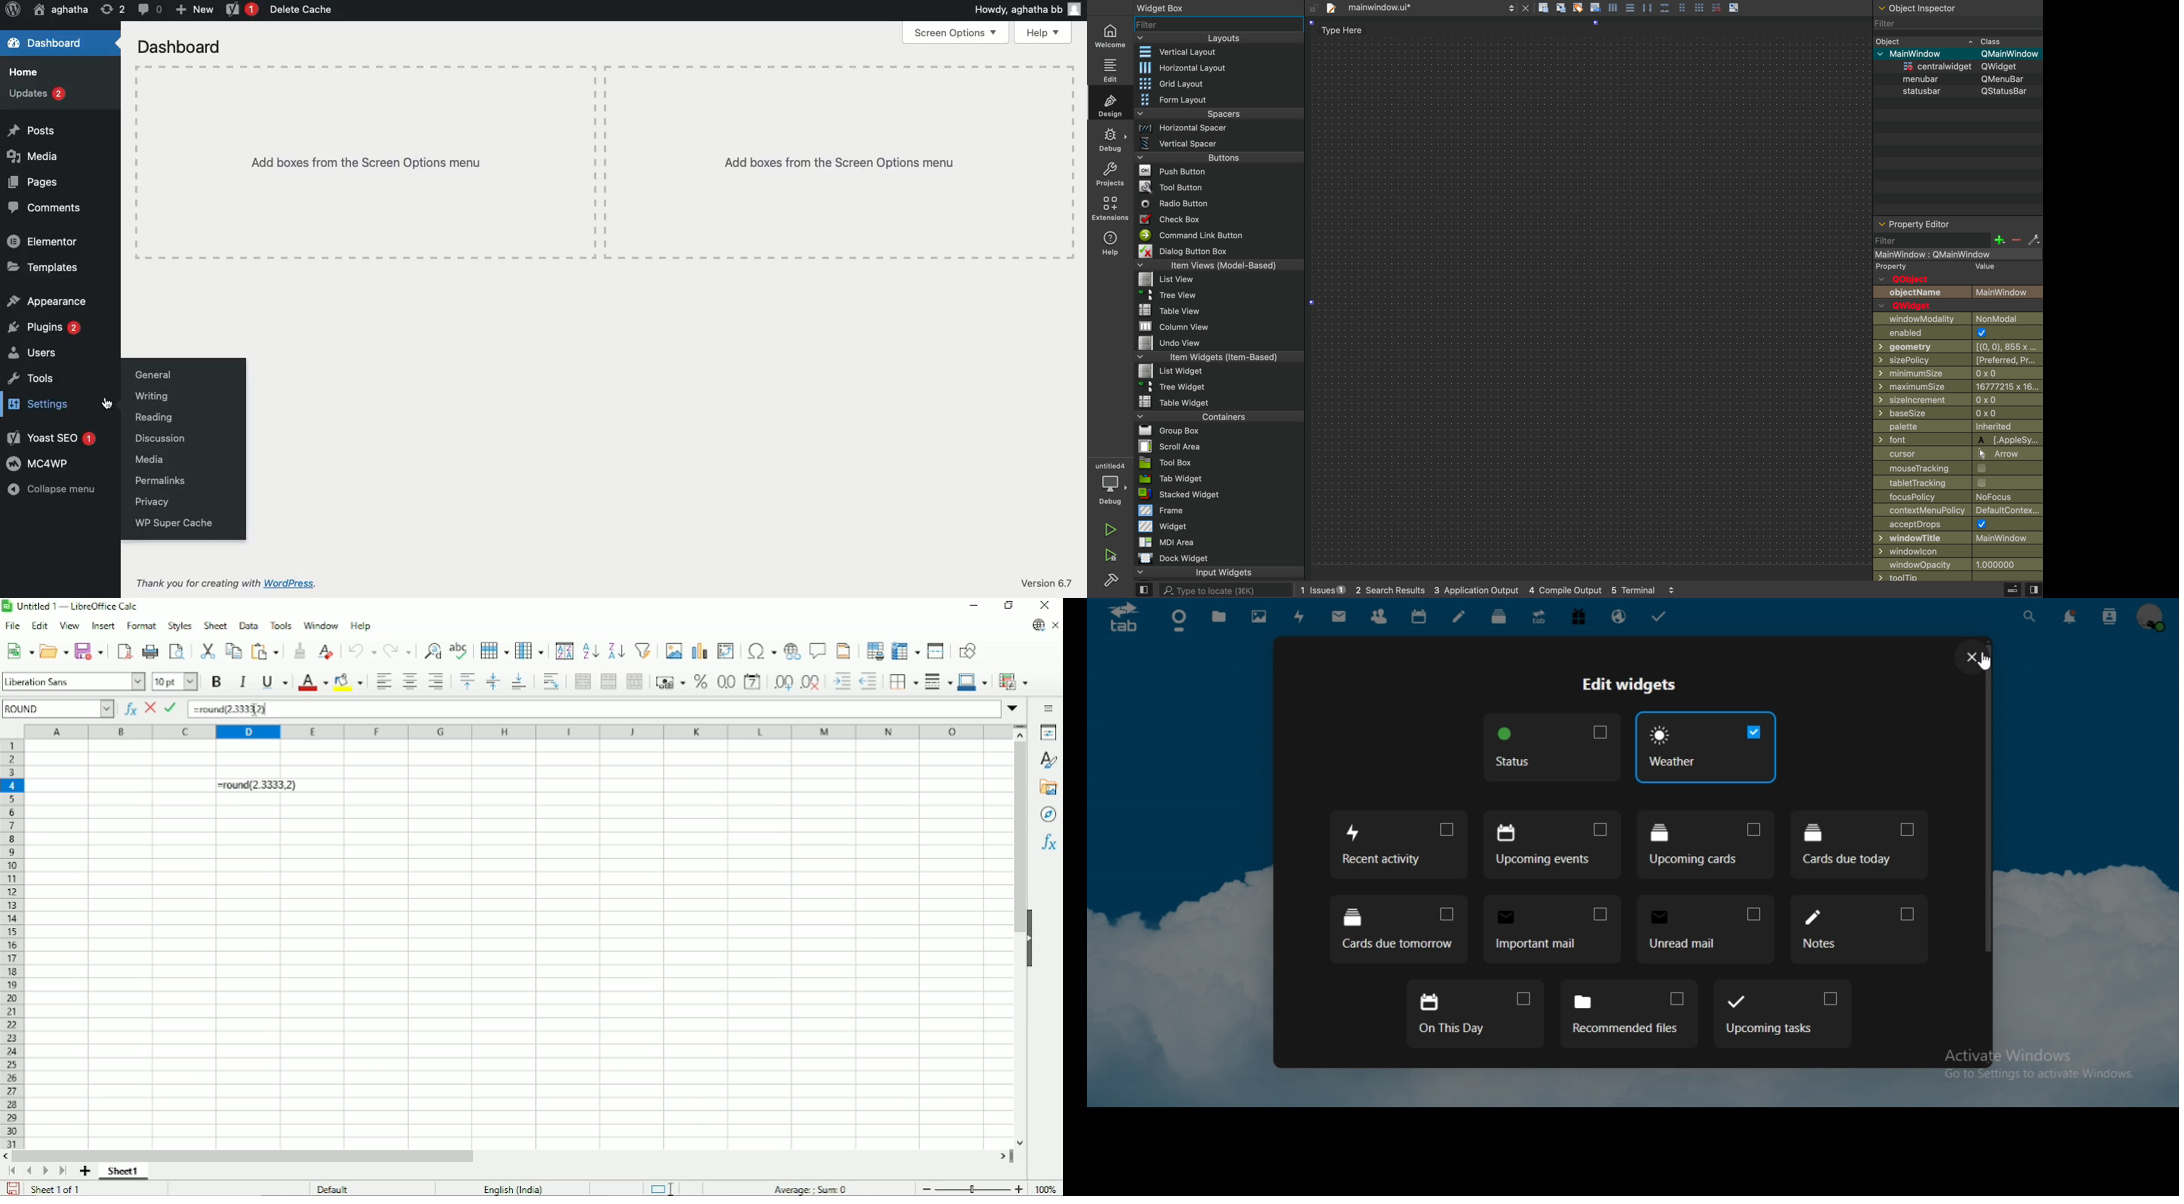 The width and height of the screenshot is (2184, 1204). Describe the element at coordinates (1111, 246) in the screenshot. I see `help` at that location.